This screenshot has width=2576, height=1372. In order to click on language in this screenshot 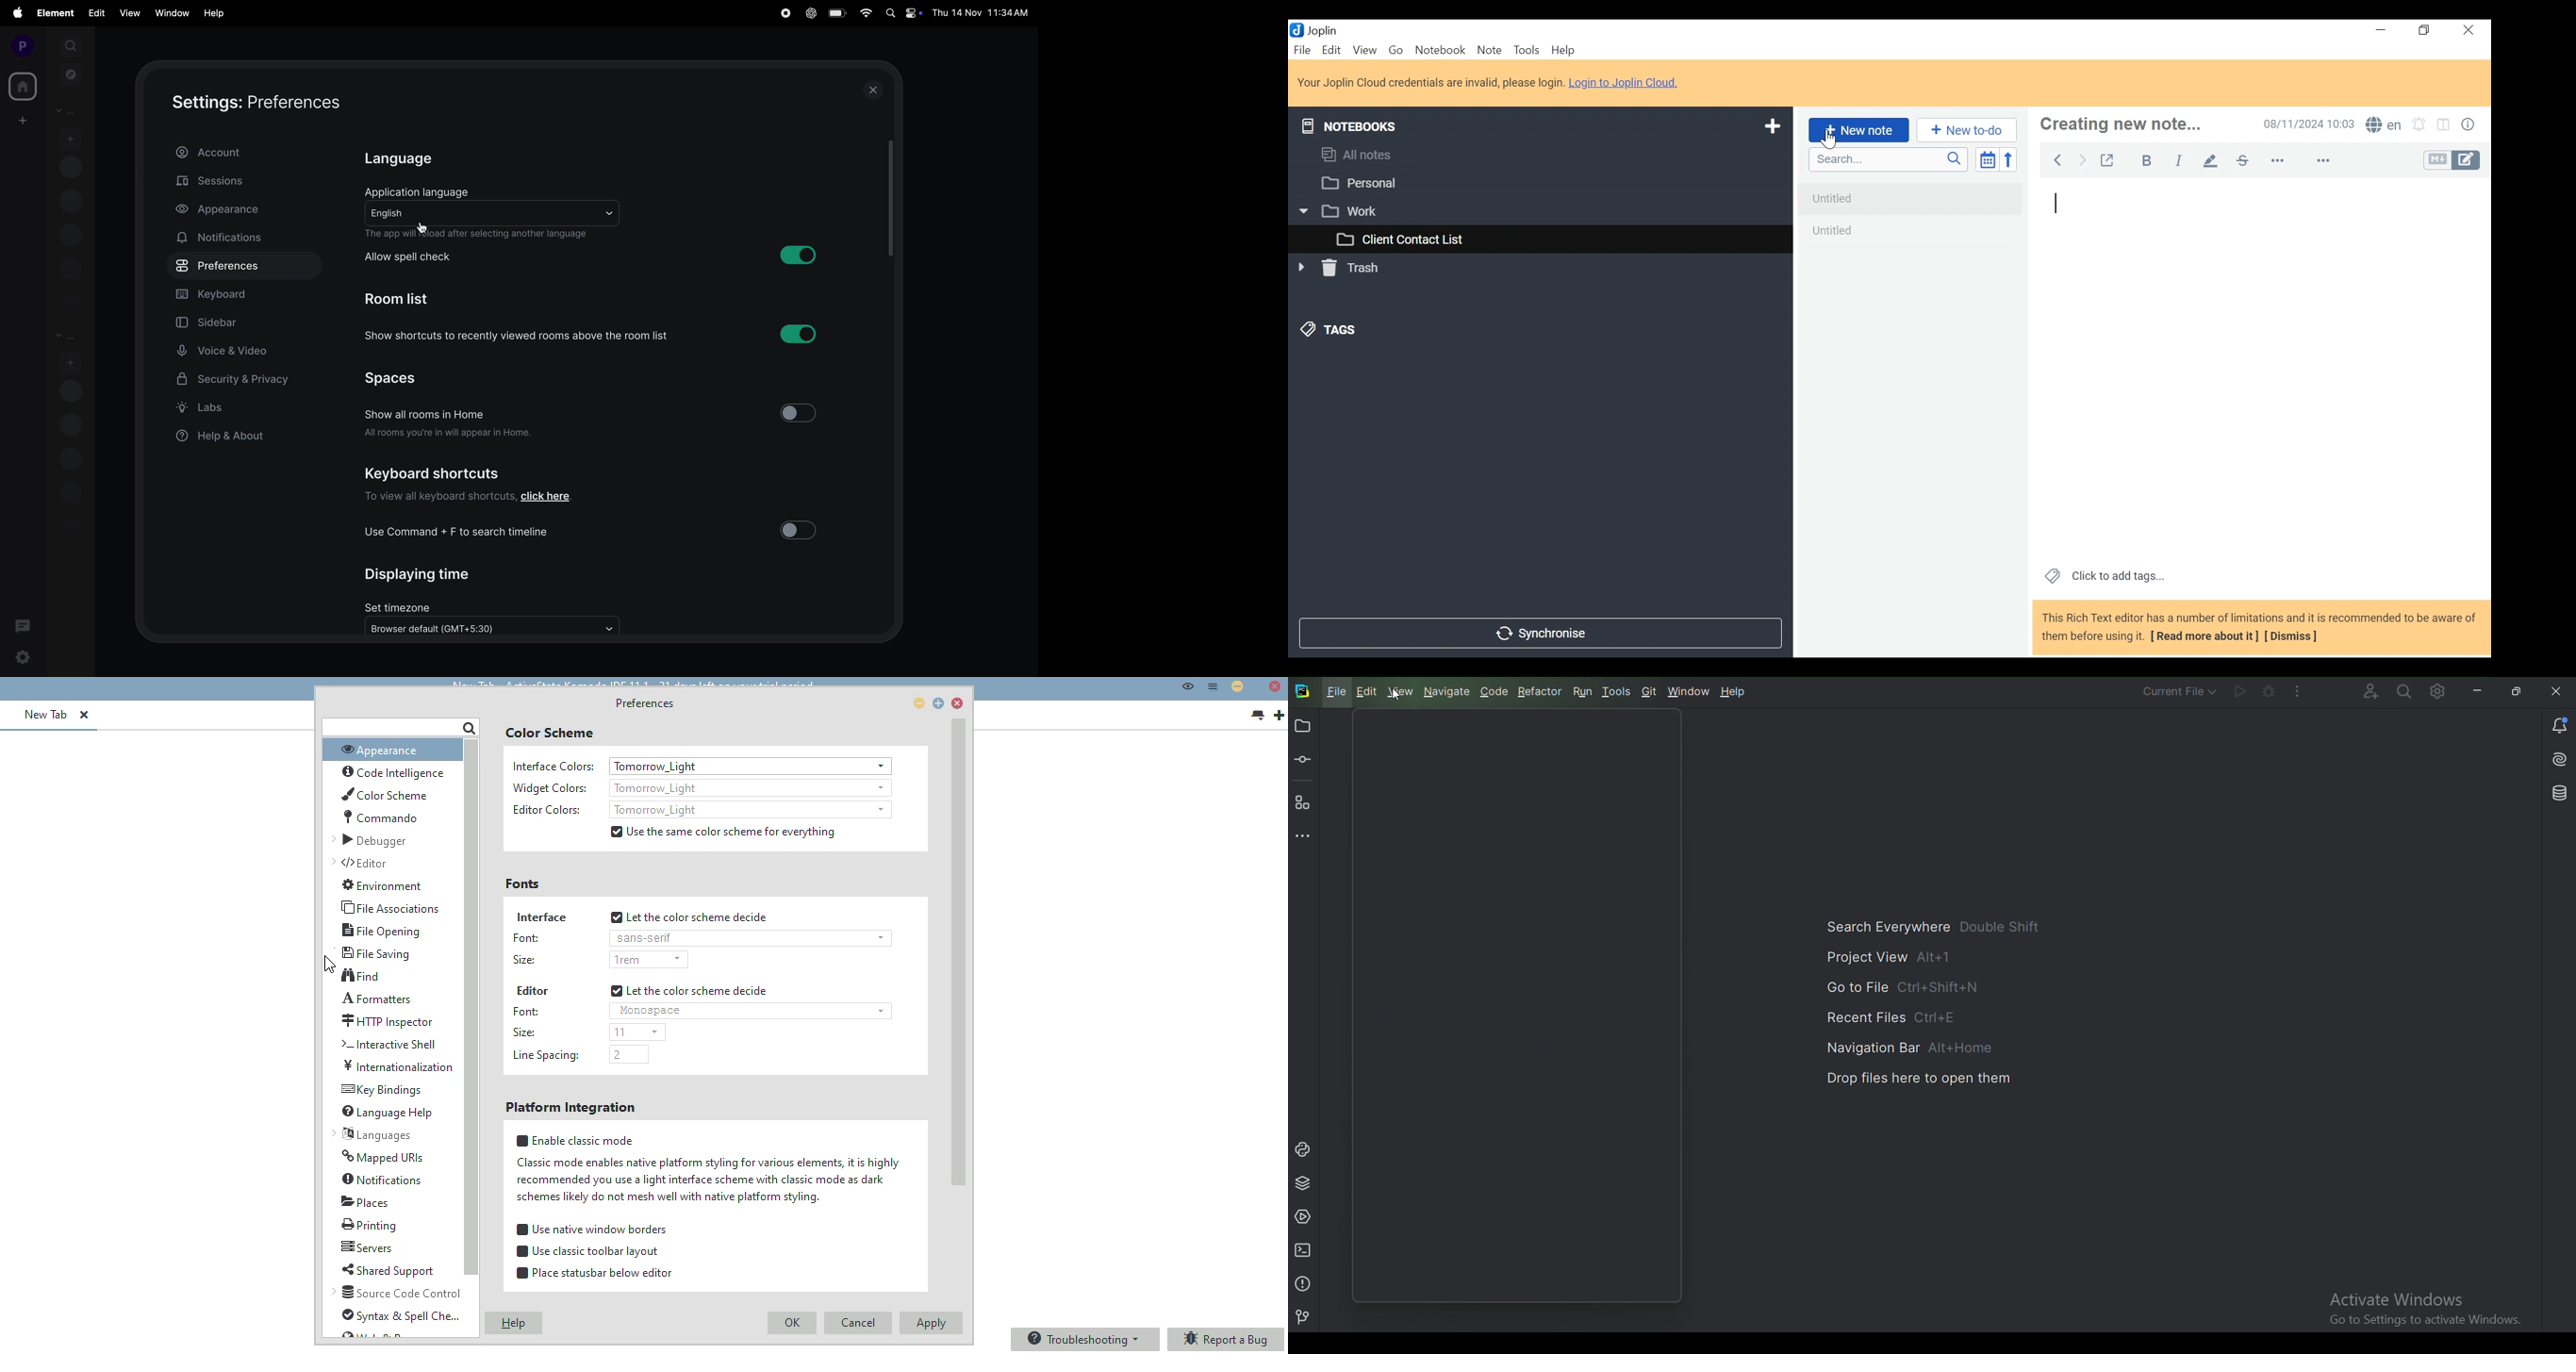, I will do `click(408, 158)`.